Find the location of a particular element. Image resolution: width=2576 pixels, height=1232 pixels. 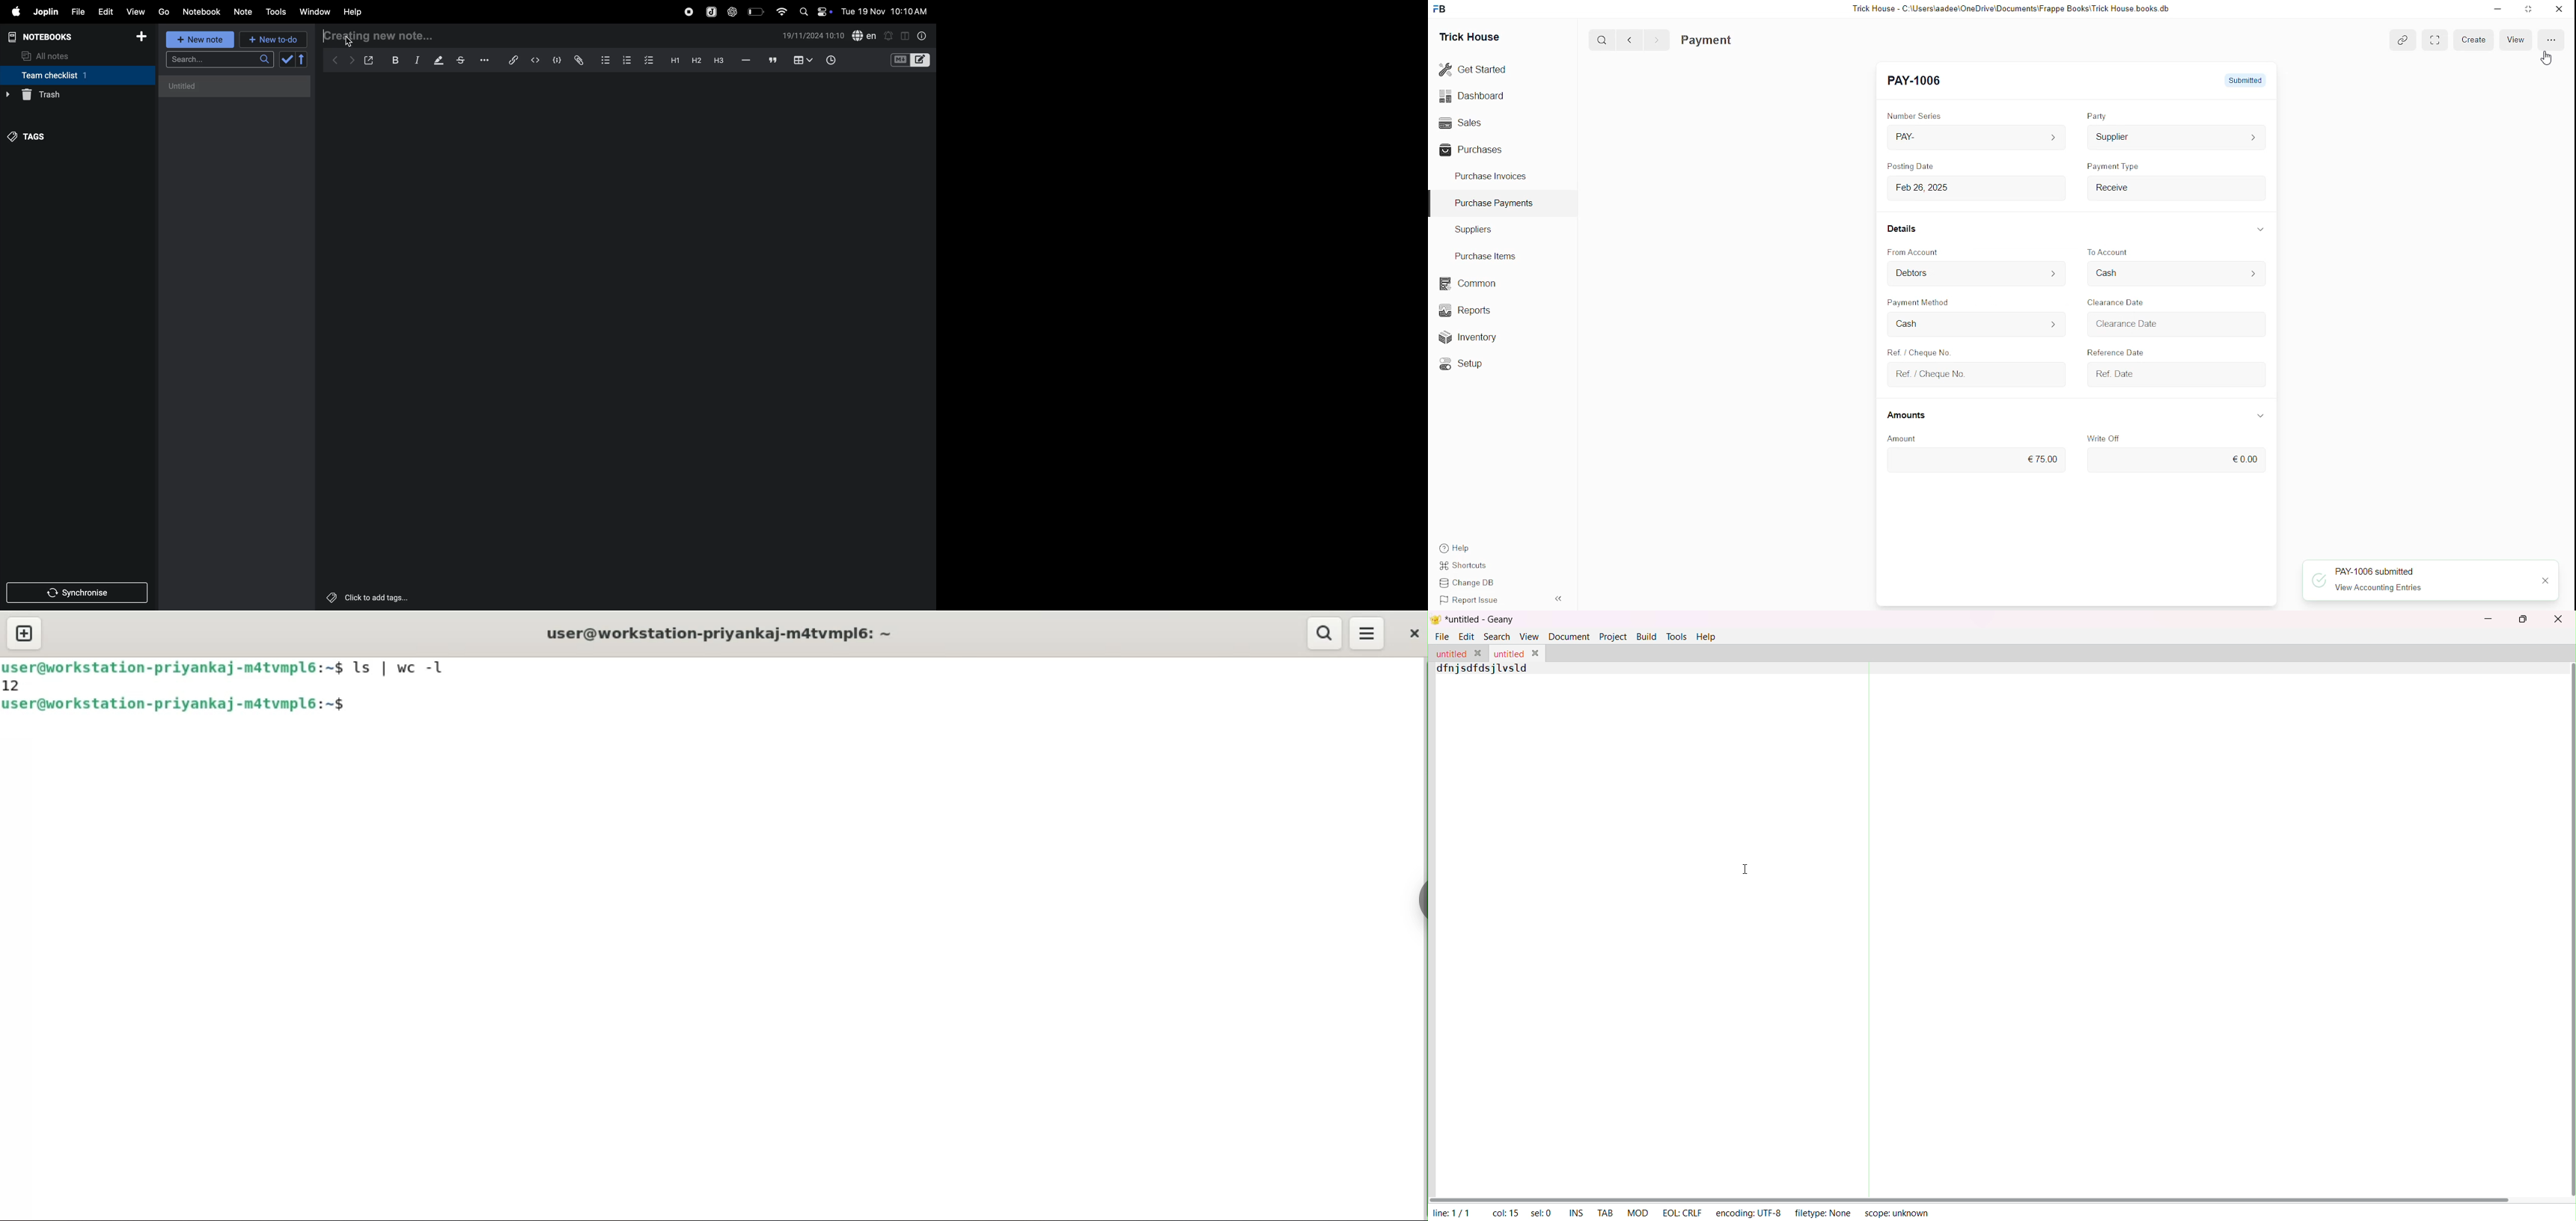

 Receive is located at coordinates (2172, 188).